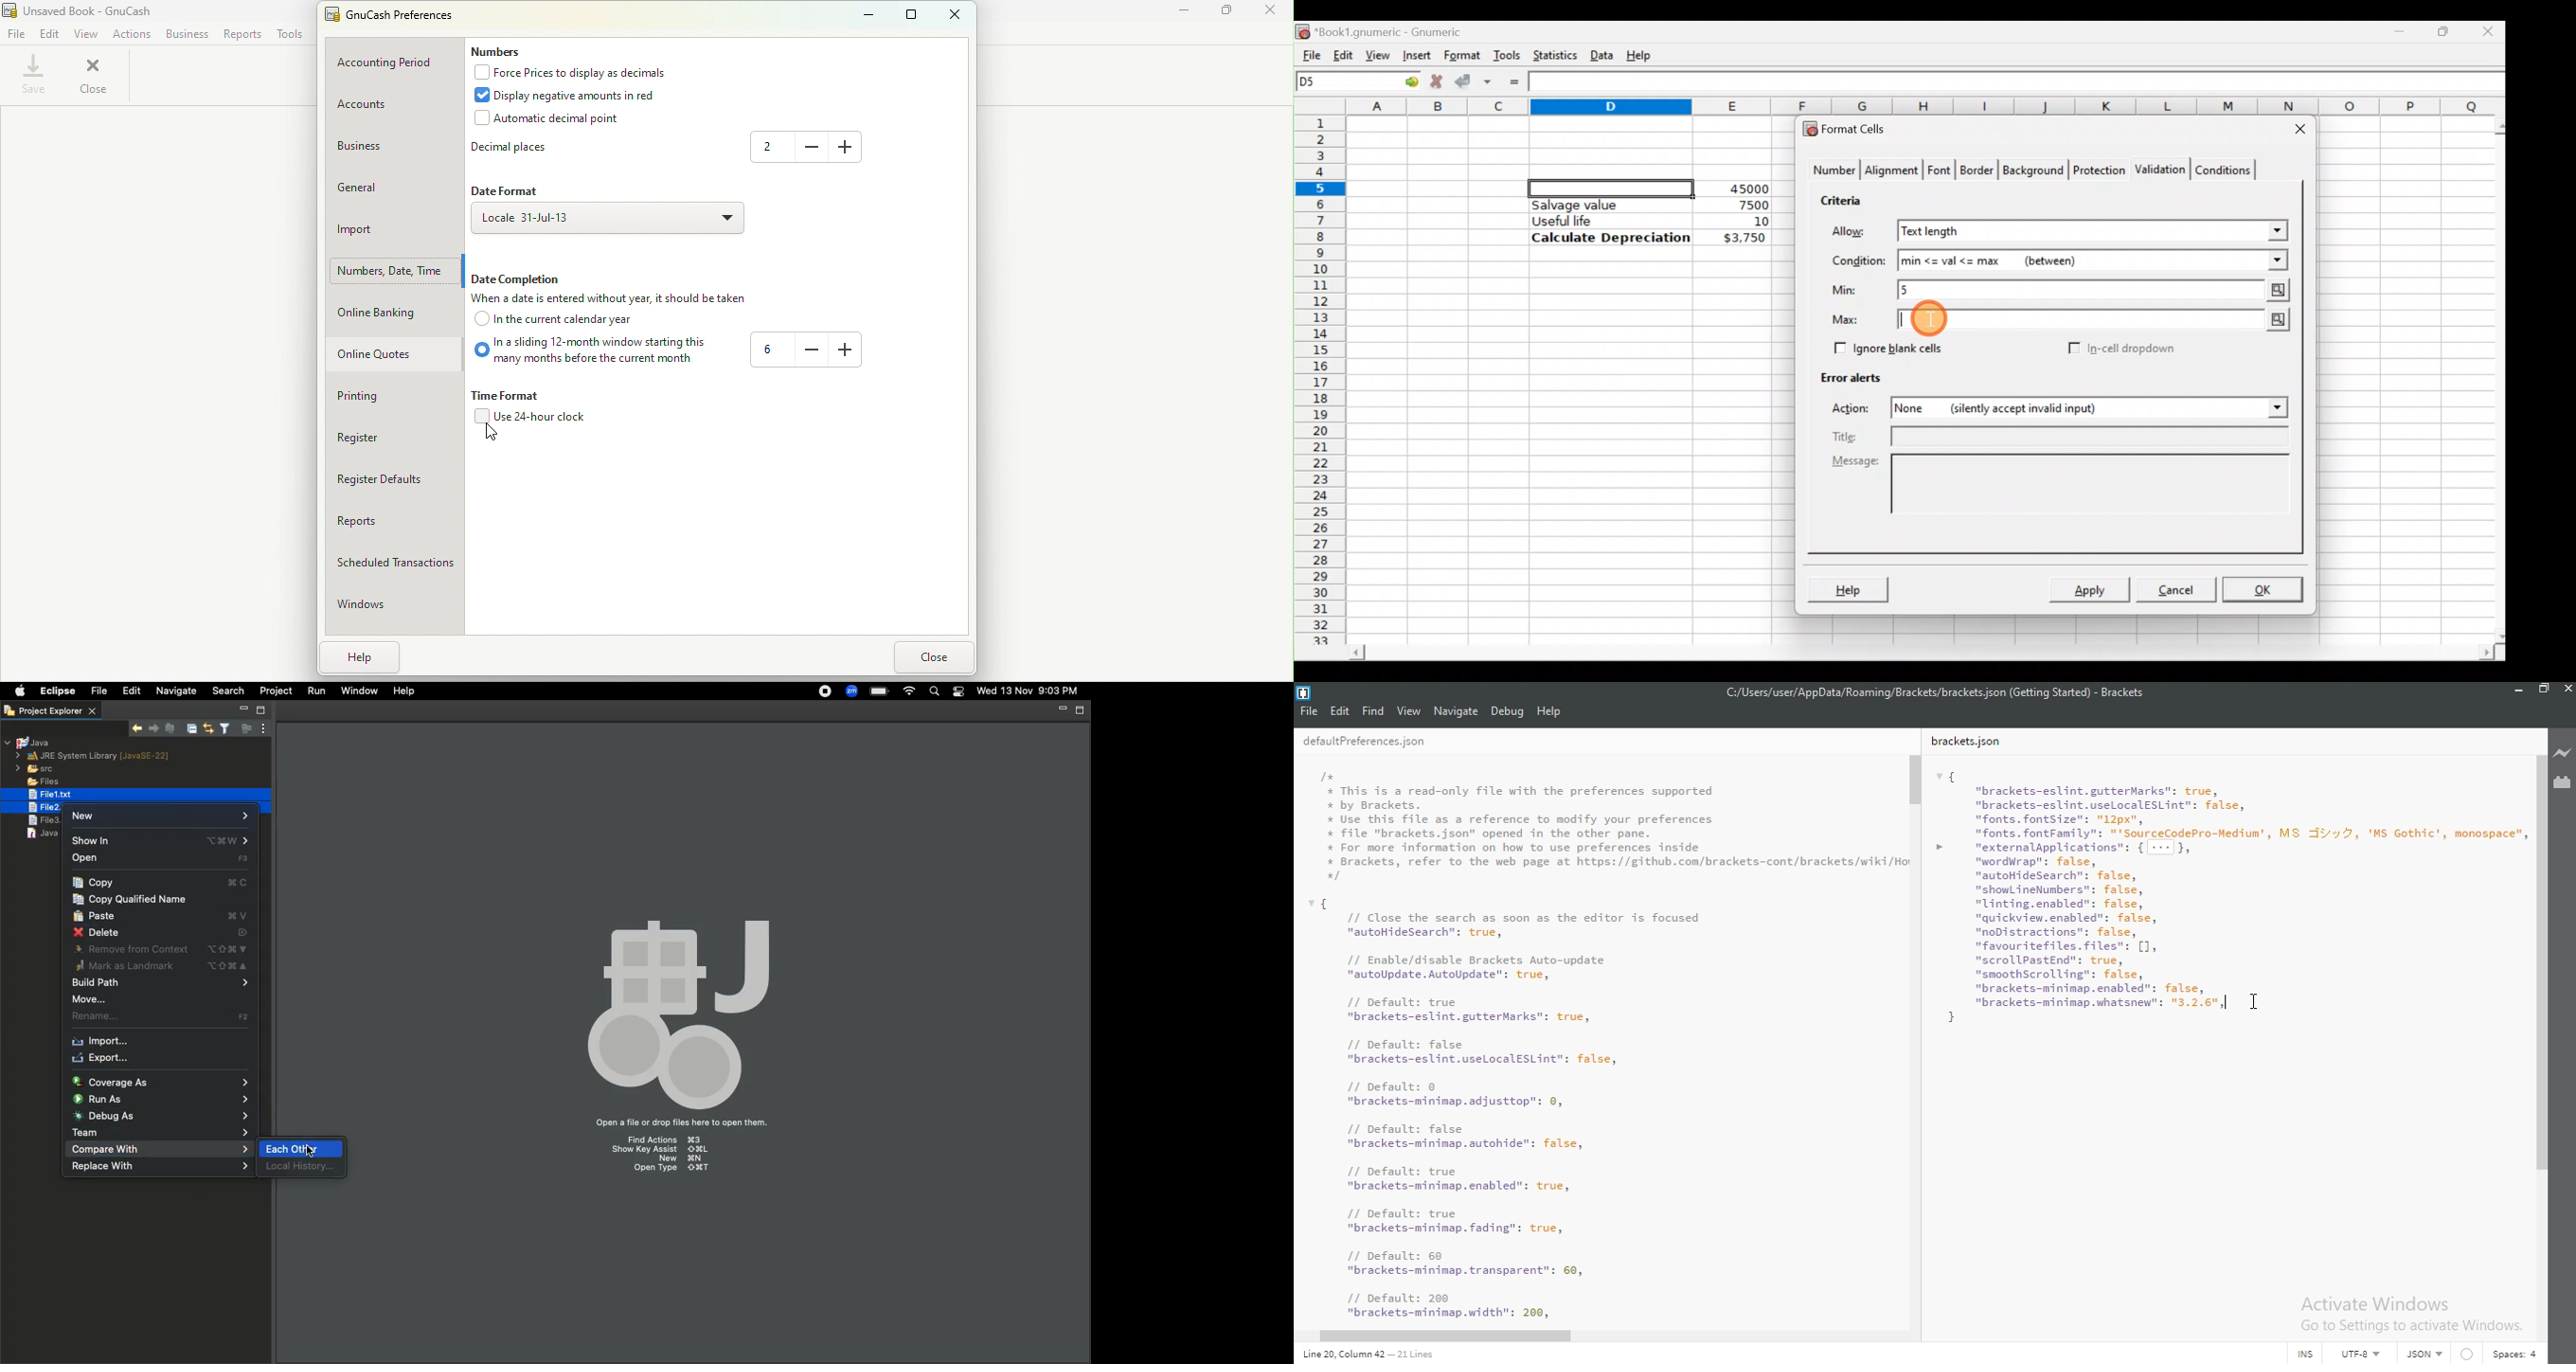 The height and width of the screenshot is (1372, 2576). Describe the element at coordinates (2020, 83) in the screenshot. I see `Formula bar` at that location.